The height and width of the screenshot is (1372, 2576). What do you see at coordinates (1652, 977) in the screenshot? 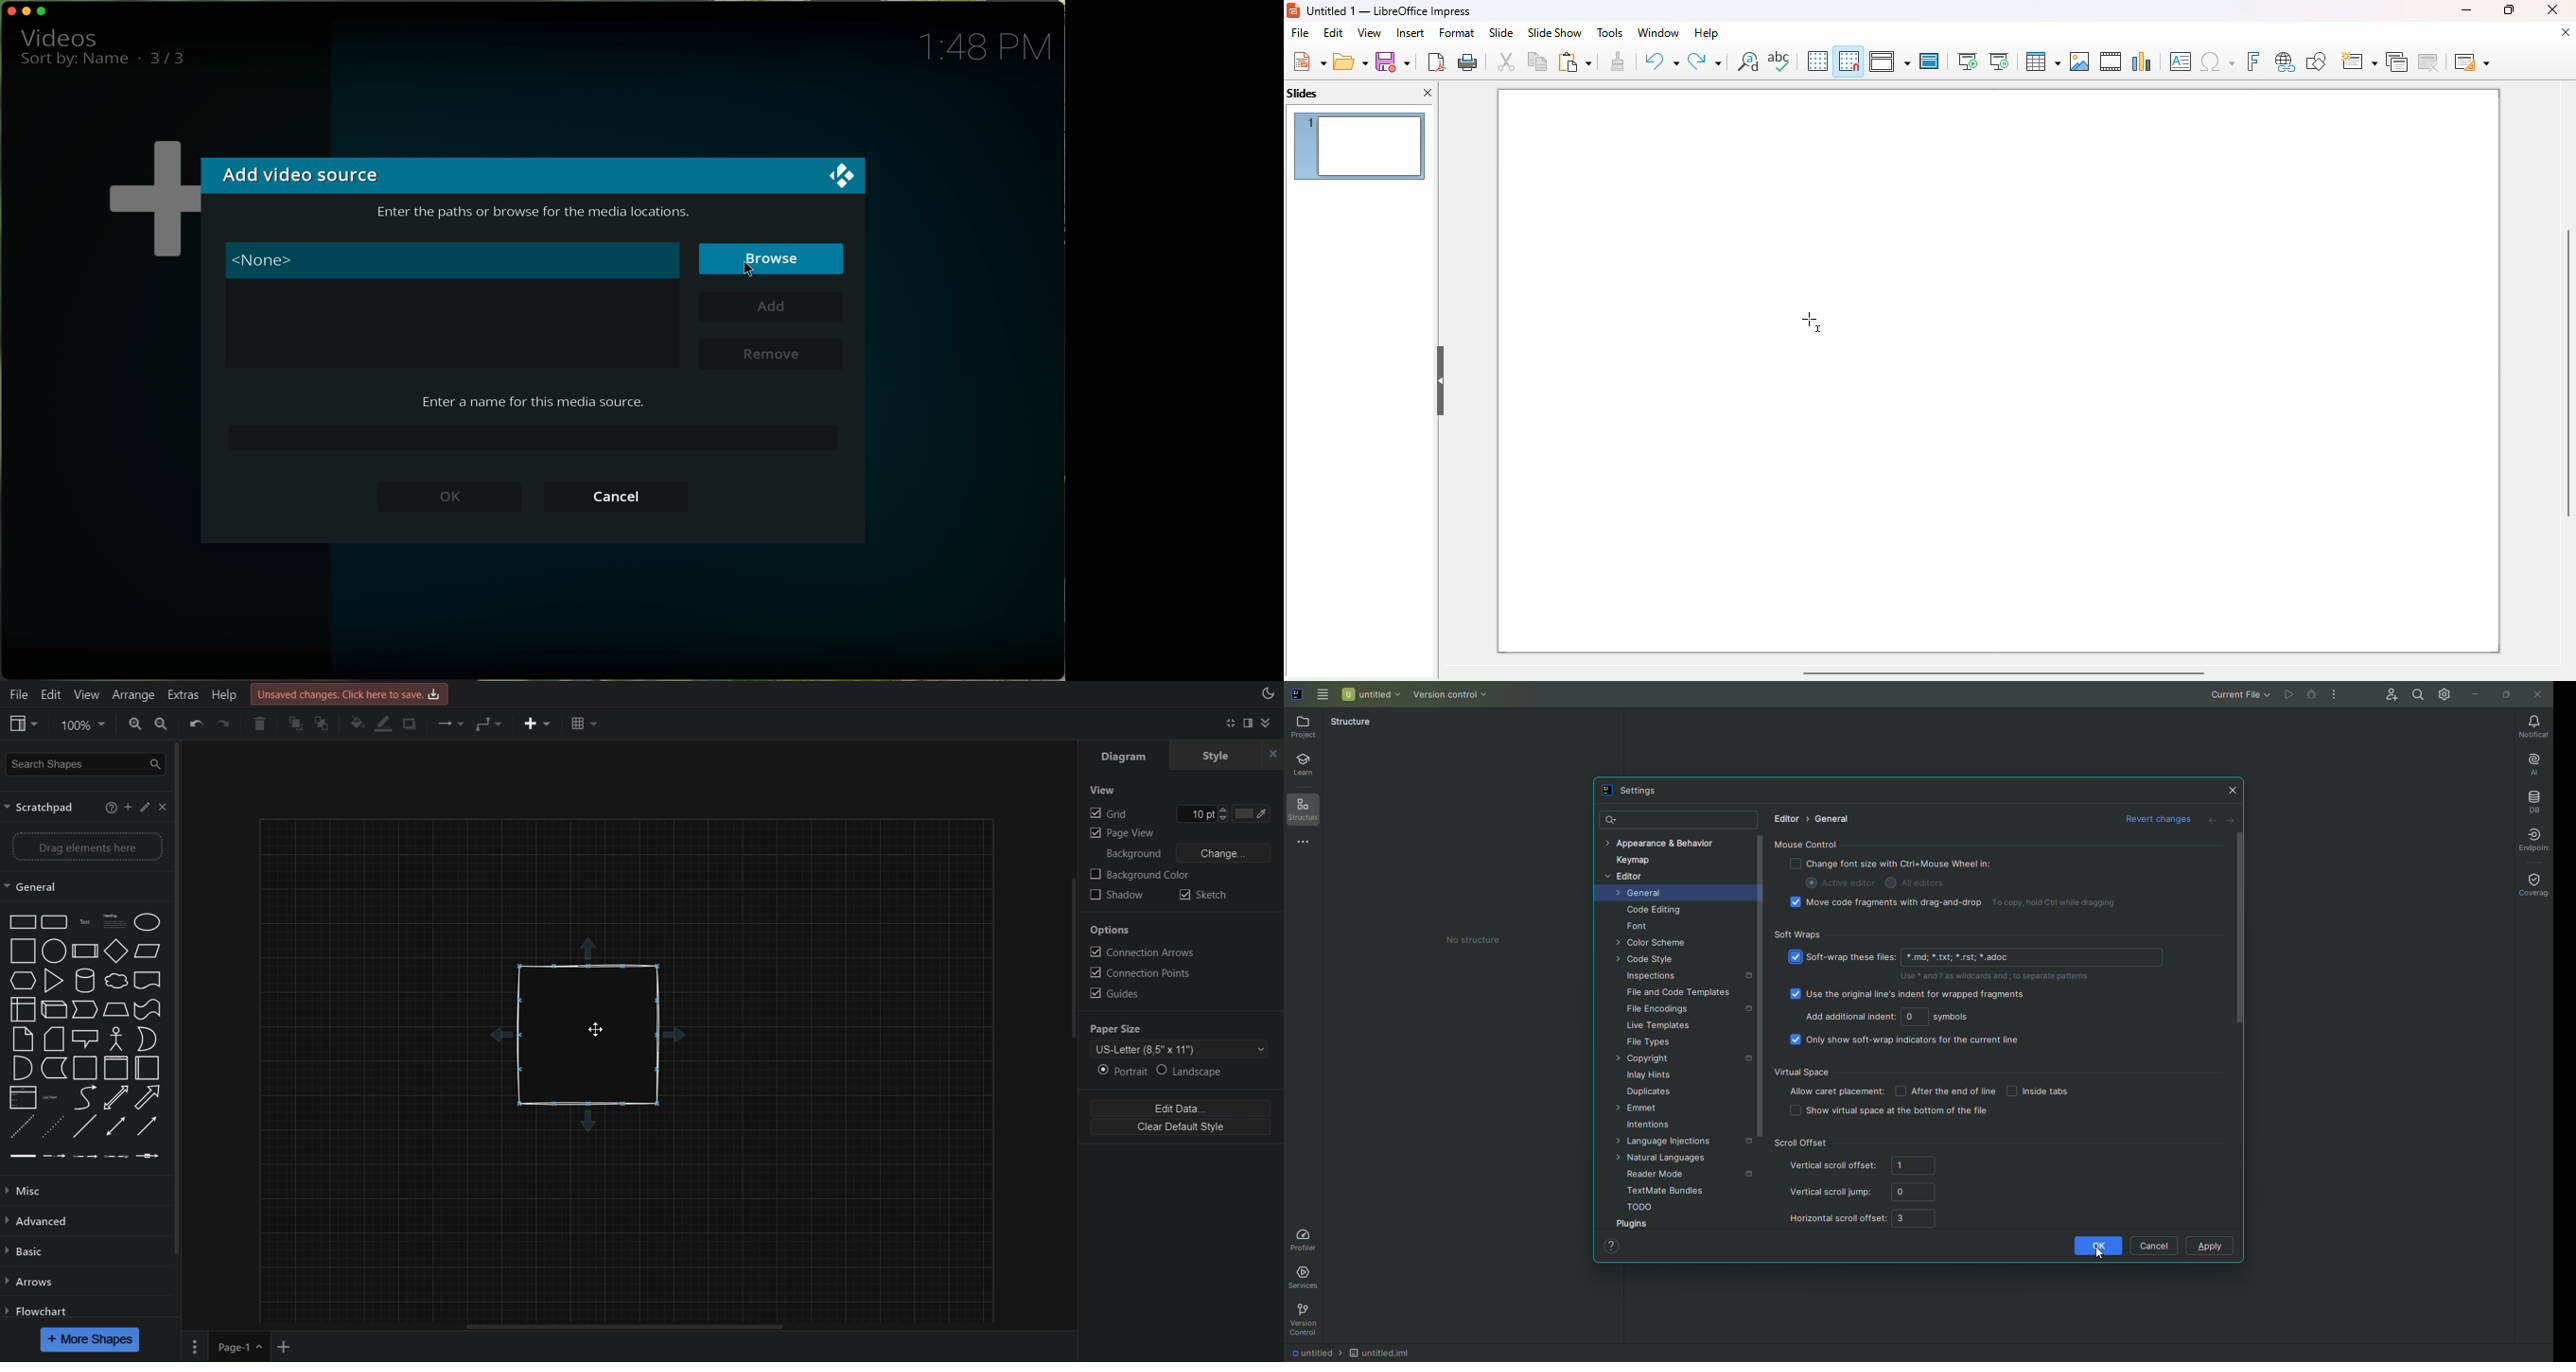
I see `Inspections` at bounding box center [1652, 977].